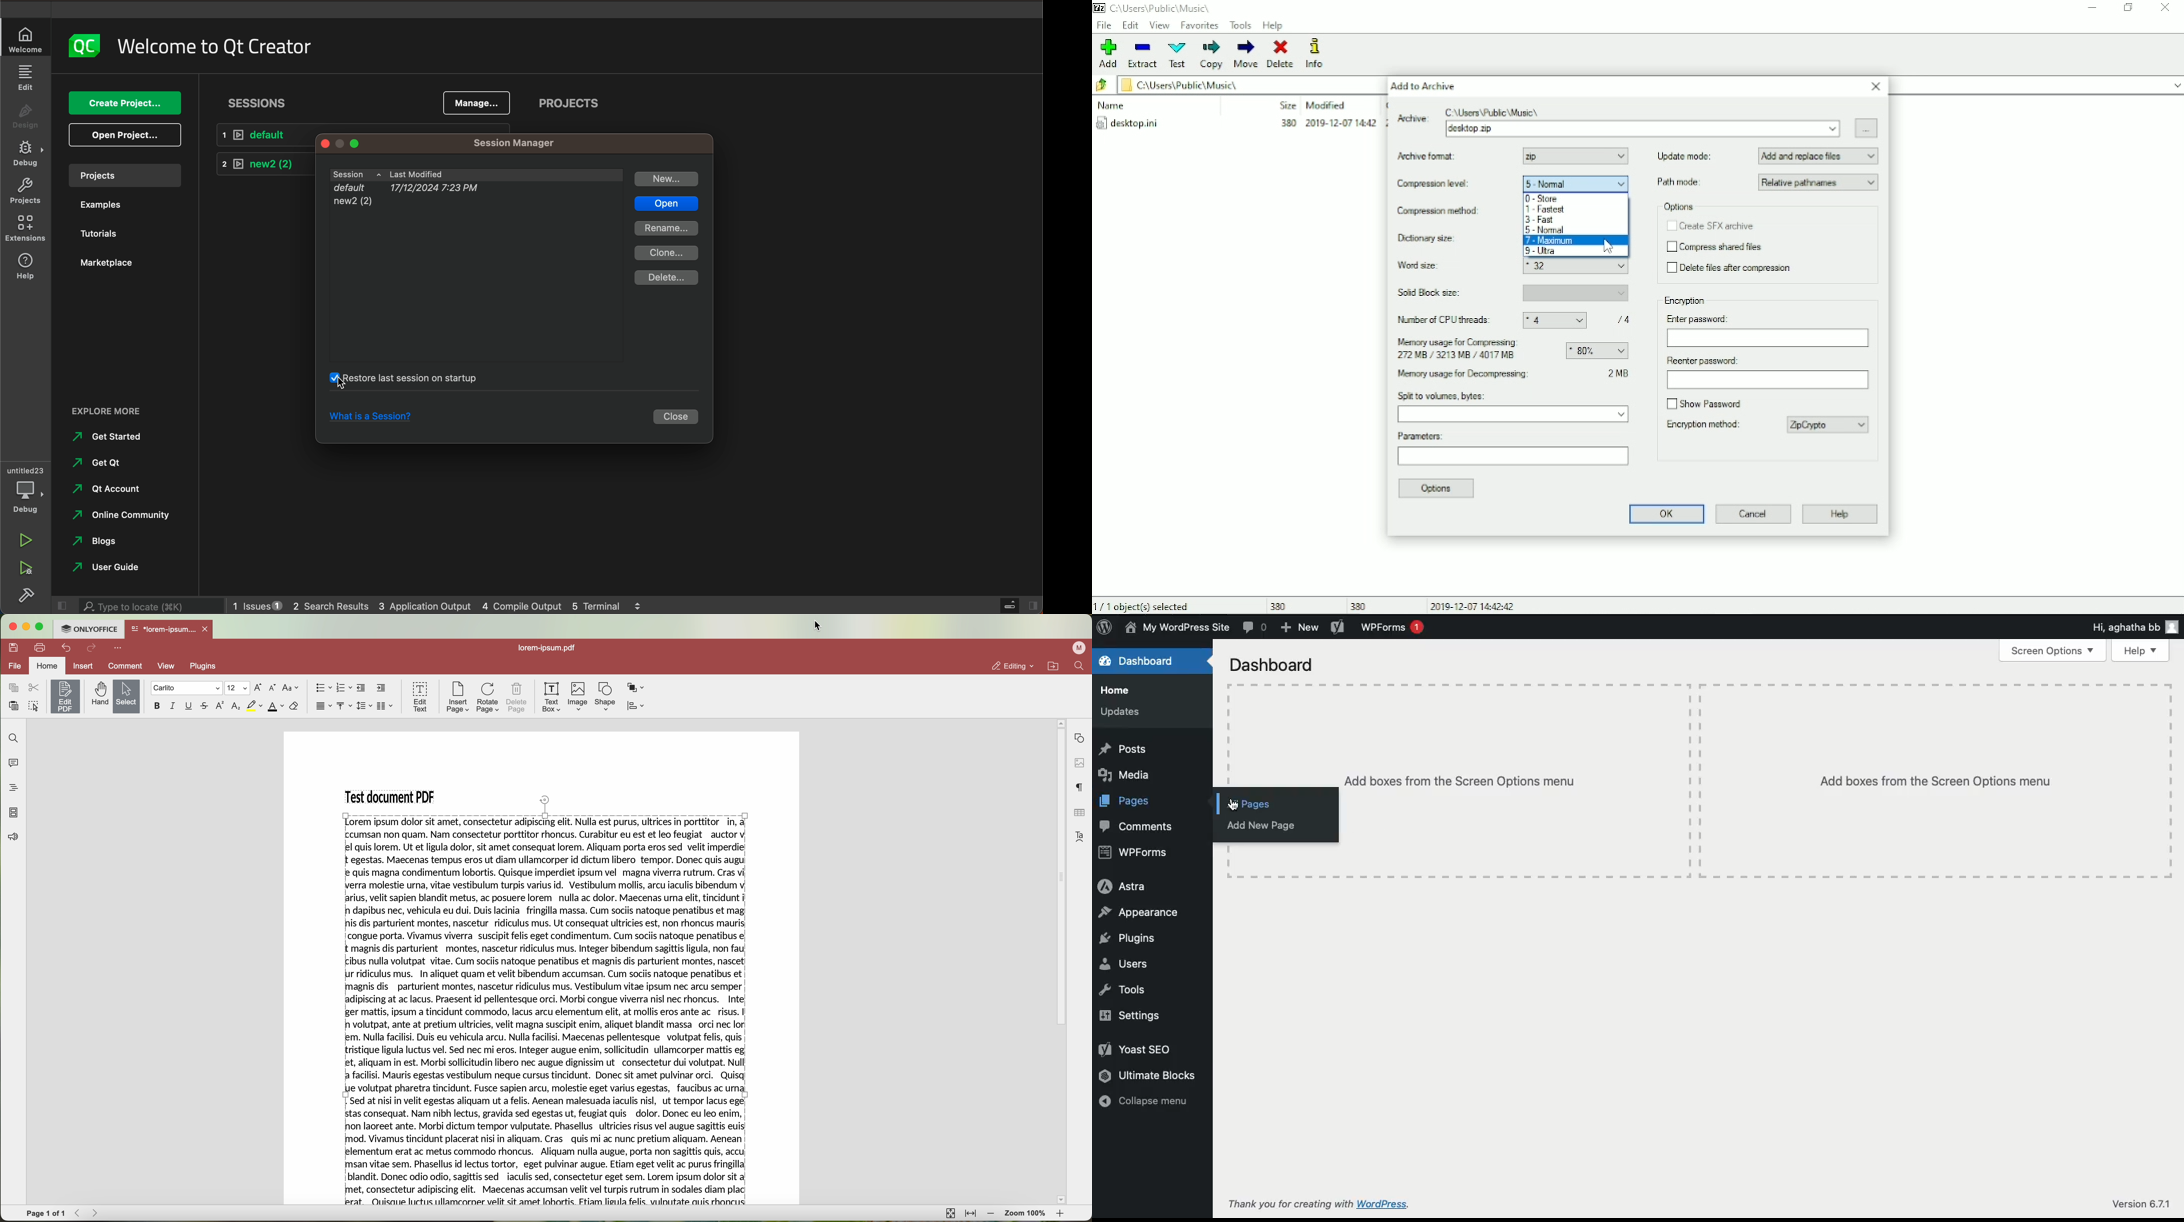 The width and height of the screenshot is (2184, 1232). Describe the element at coordinates (1178, 55) in the screenshot. I see `Test` at that location.